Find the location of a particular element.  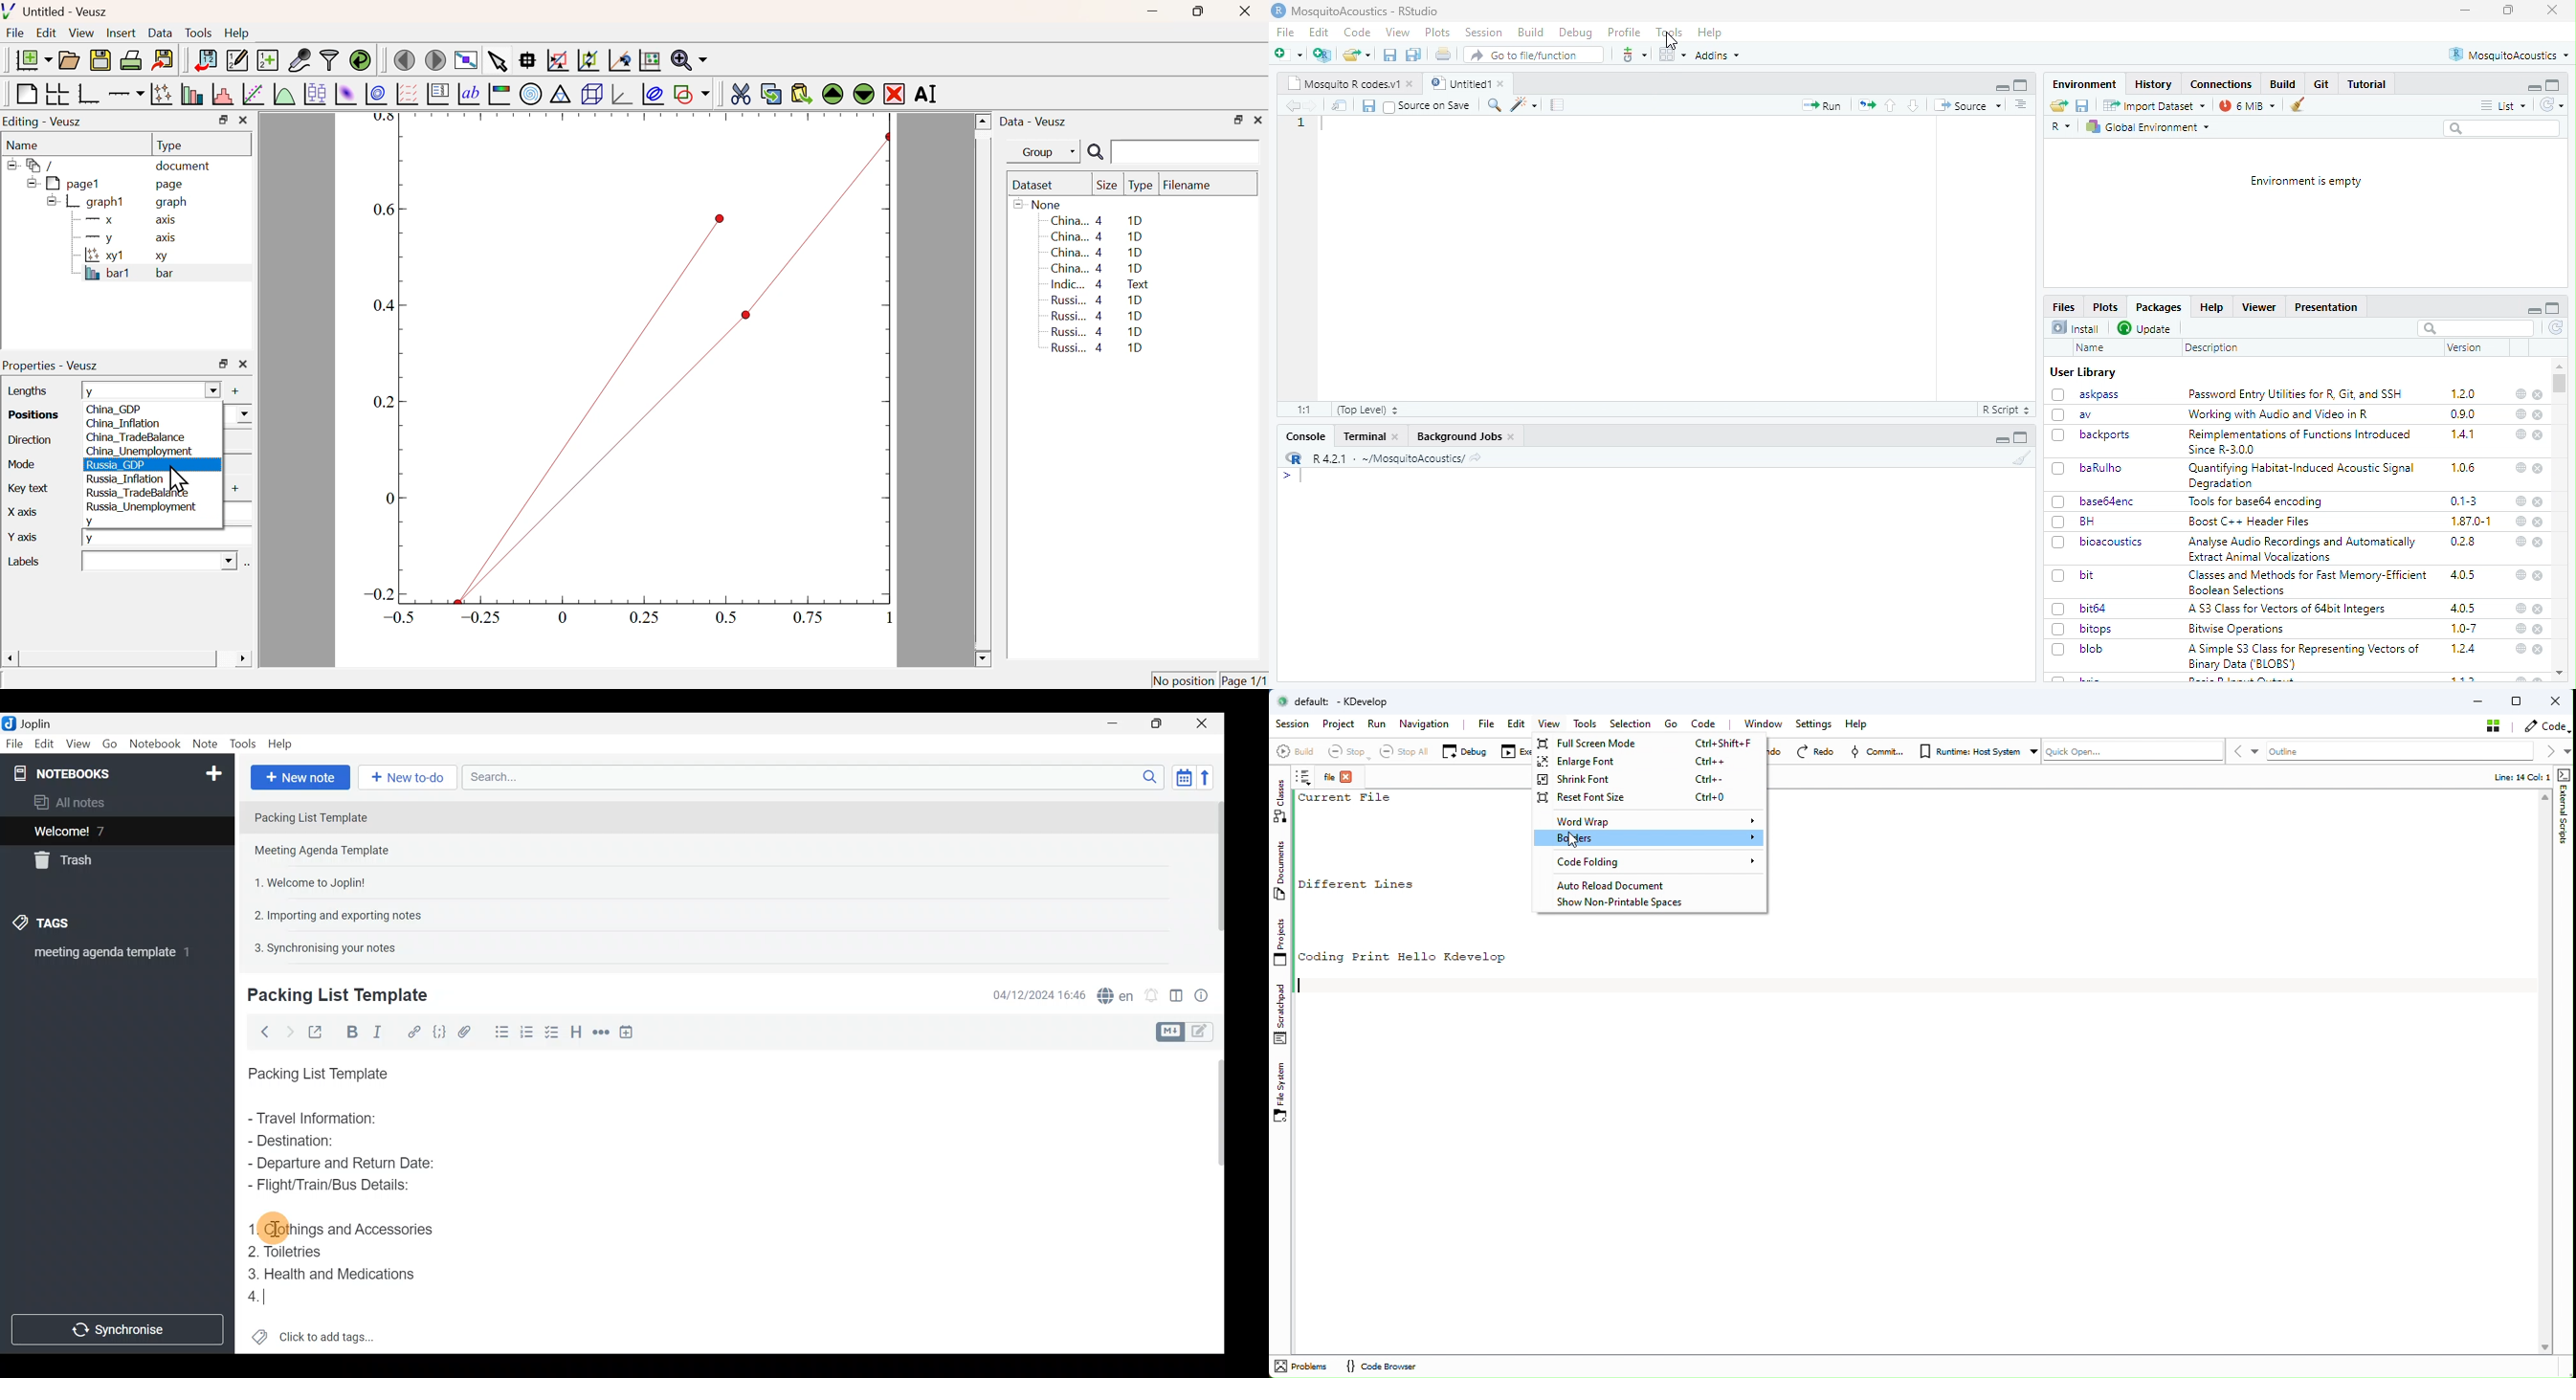

maiximize is located at coordinates (2022, 437).